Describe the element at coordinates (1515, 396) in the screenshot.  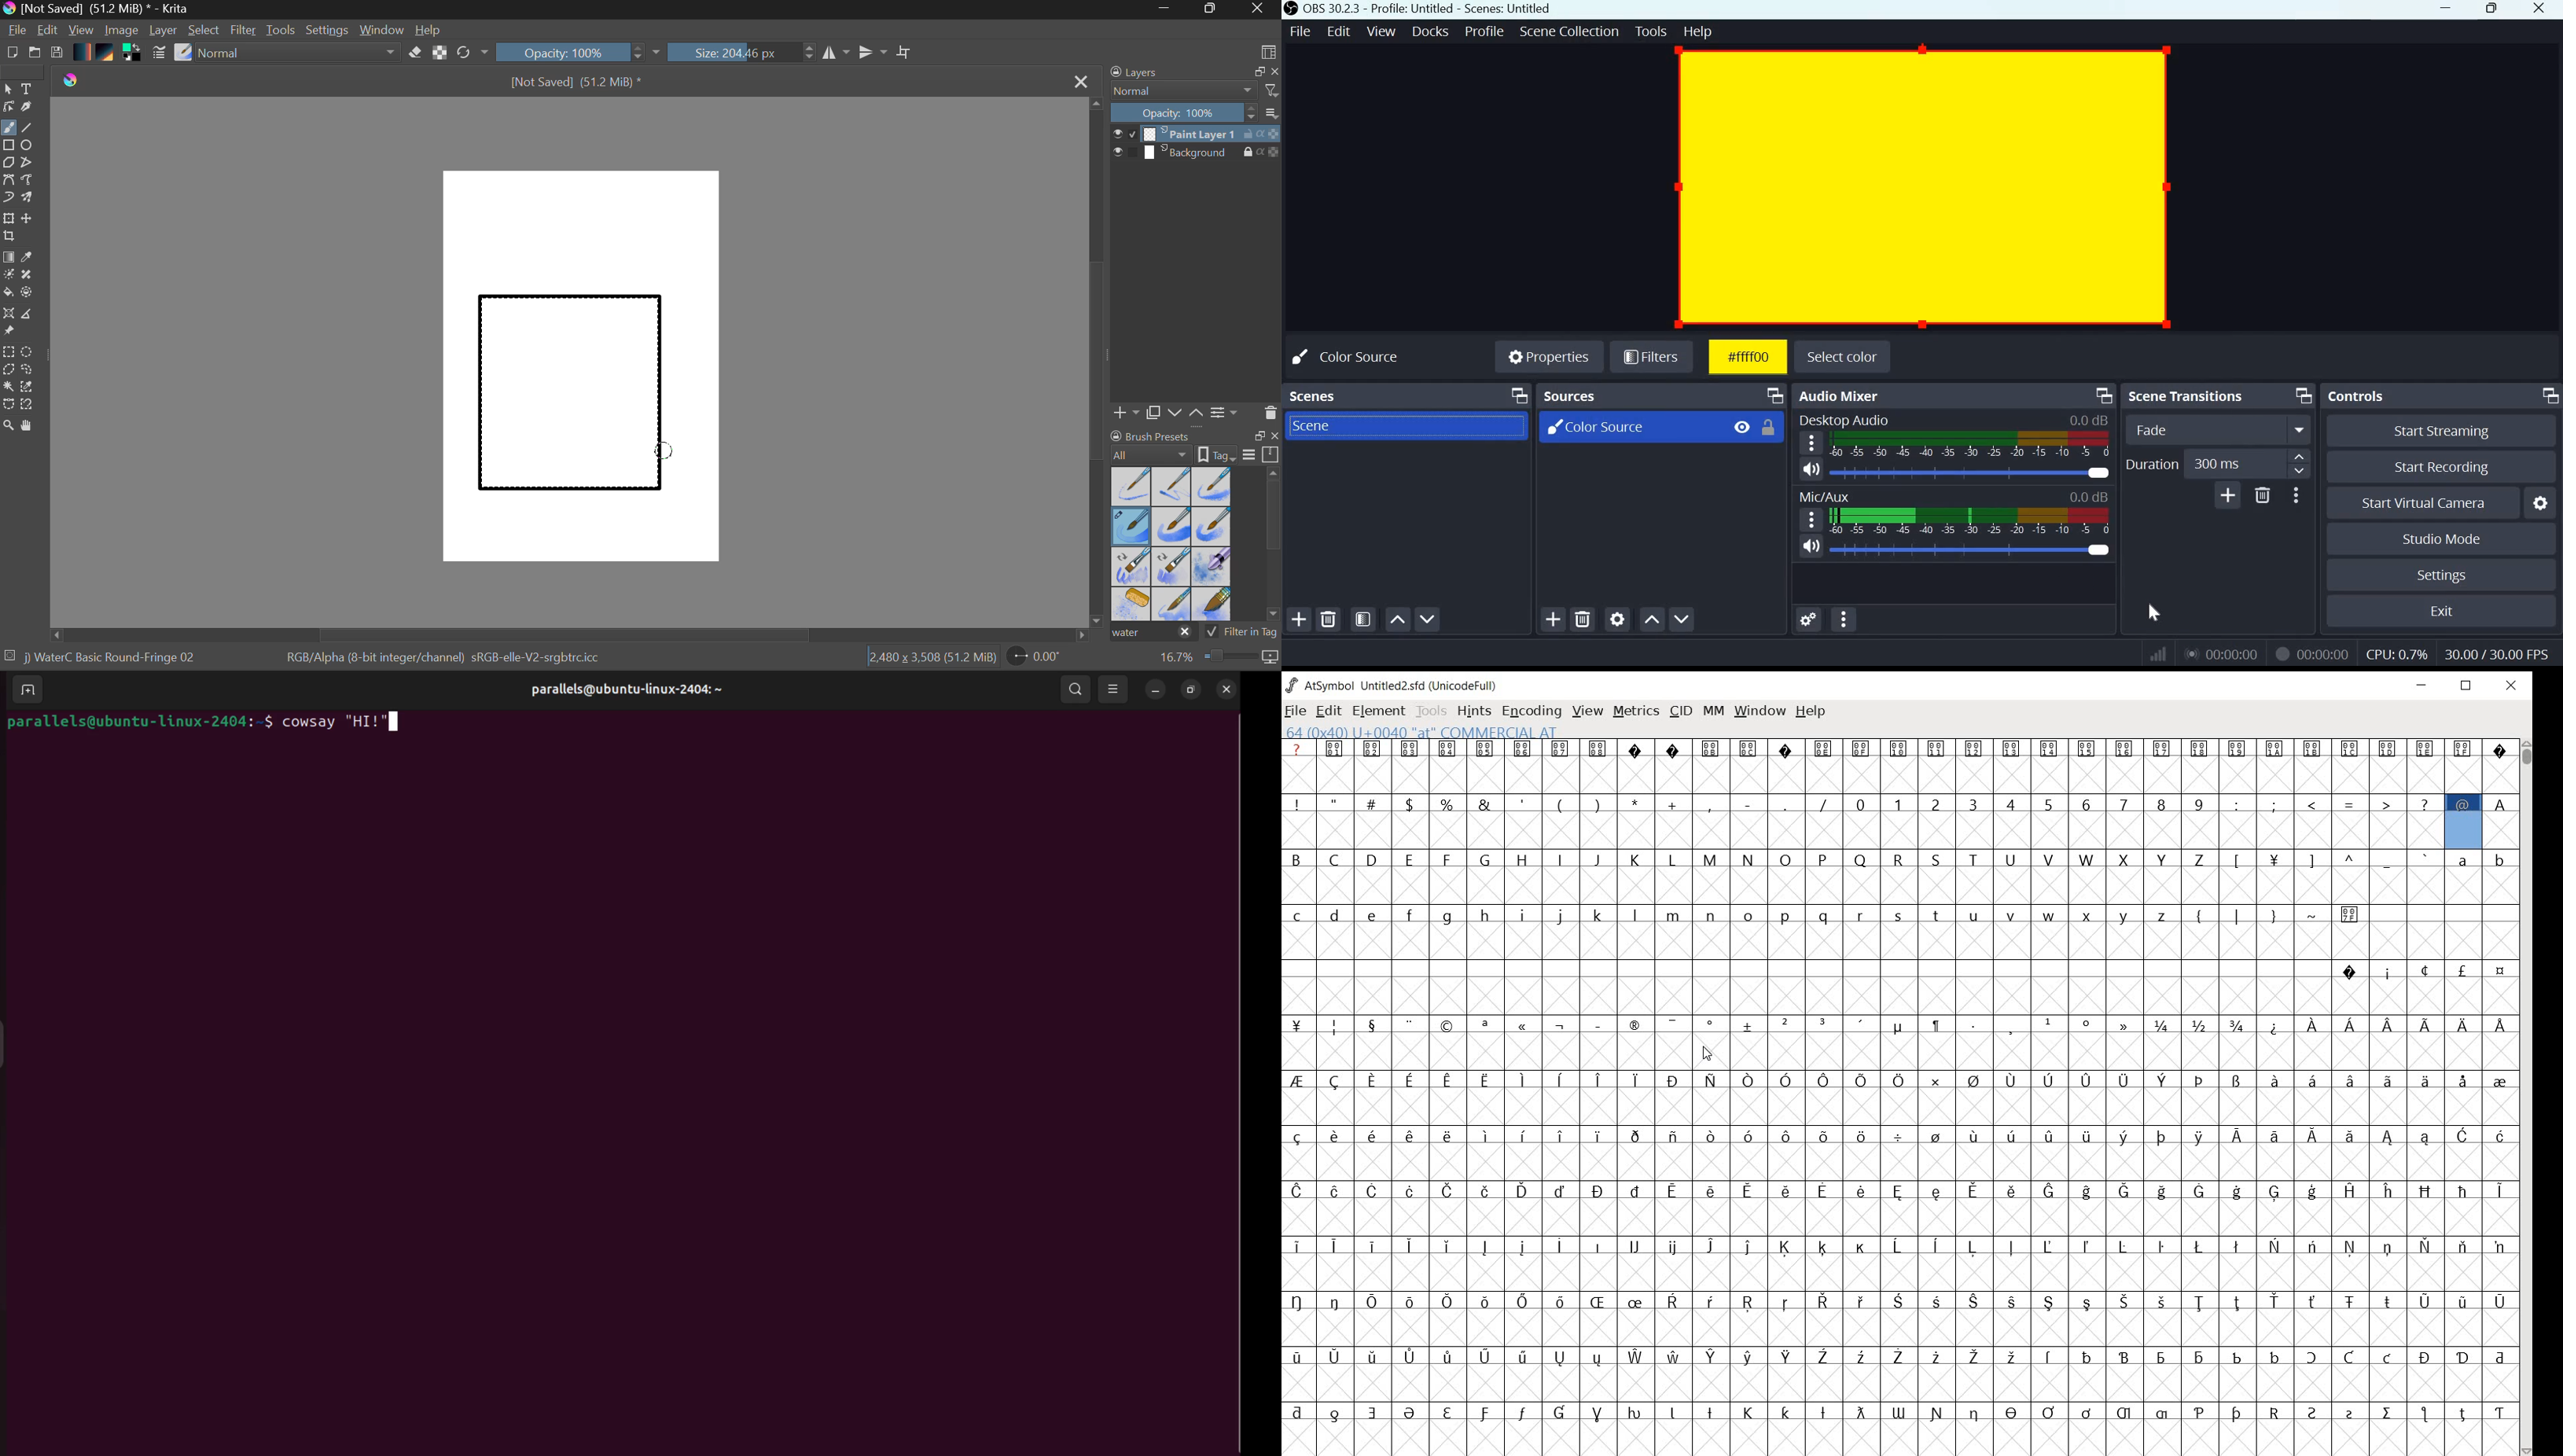
I see `Dock Options icon` at that location.